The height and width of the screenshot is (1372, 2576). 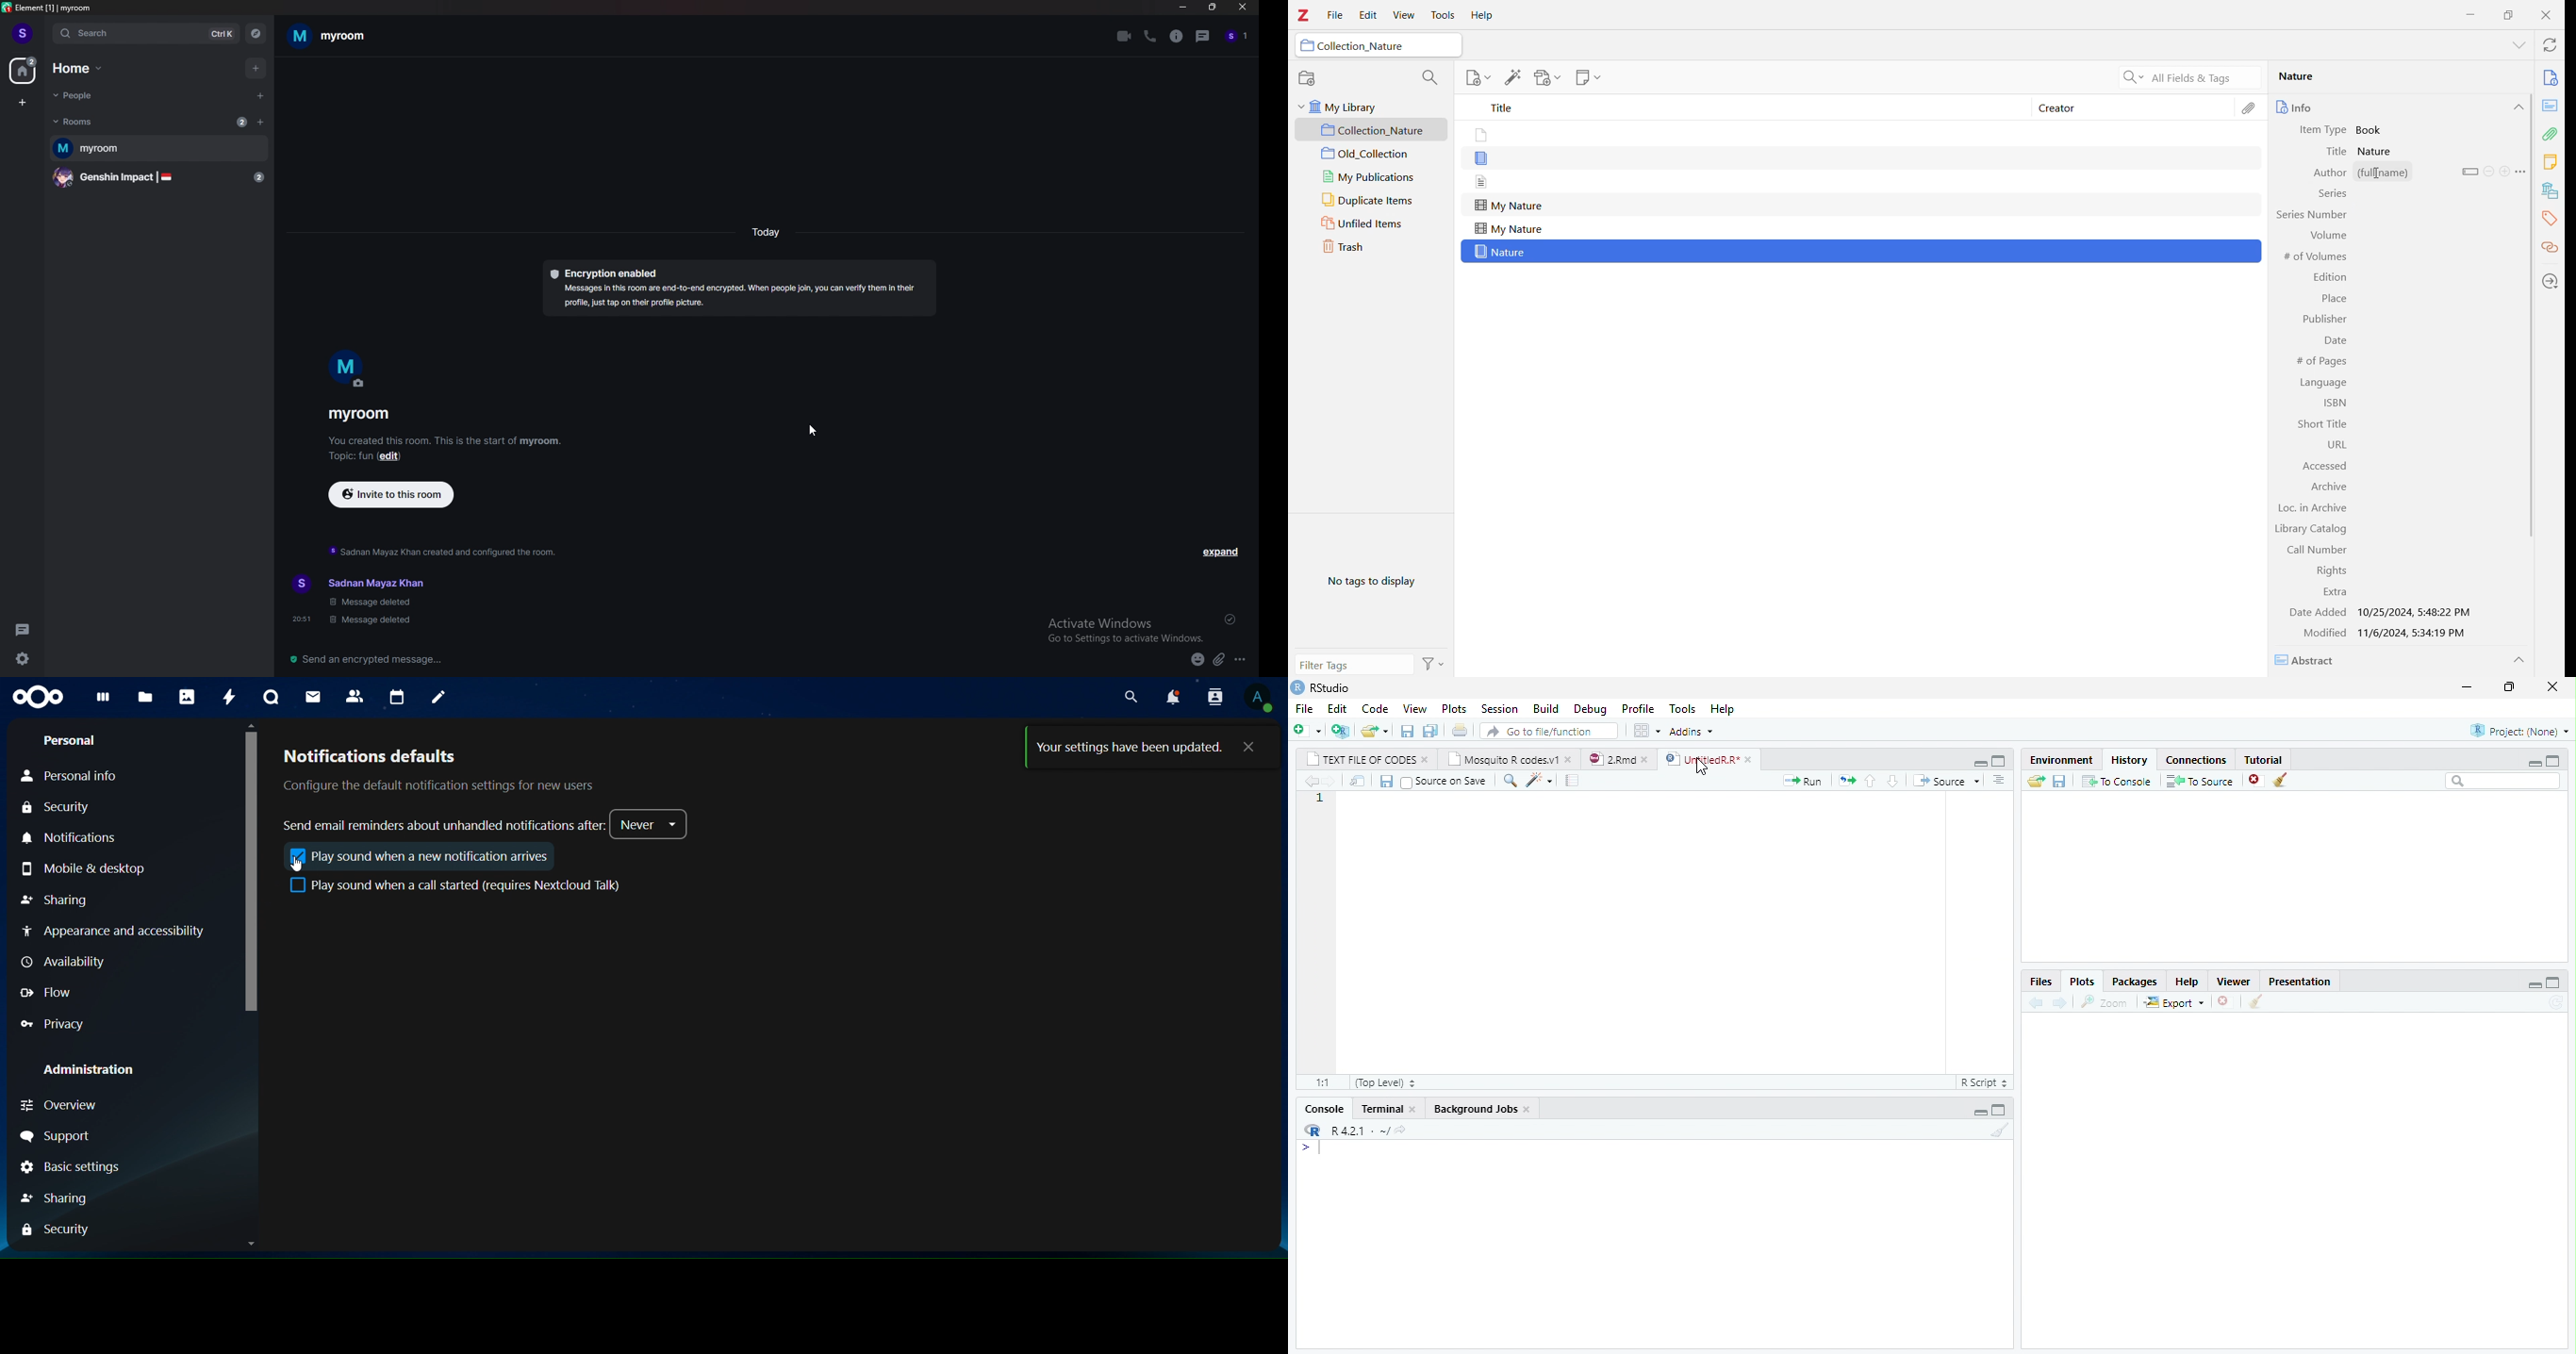 I want to click on myroom, so click(x=329, y=35).